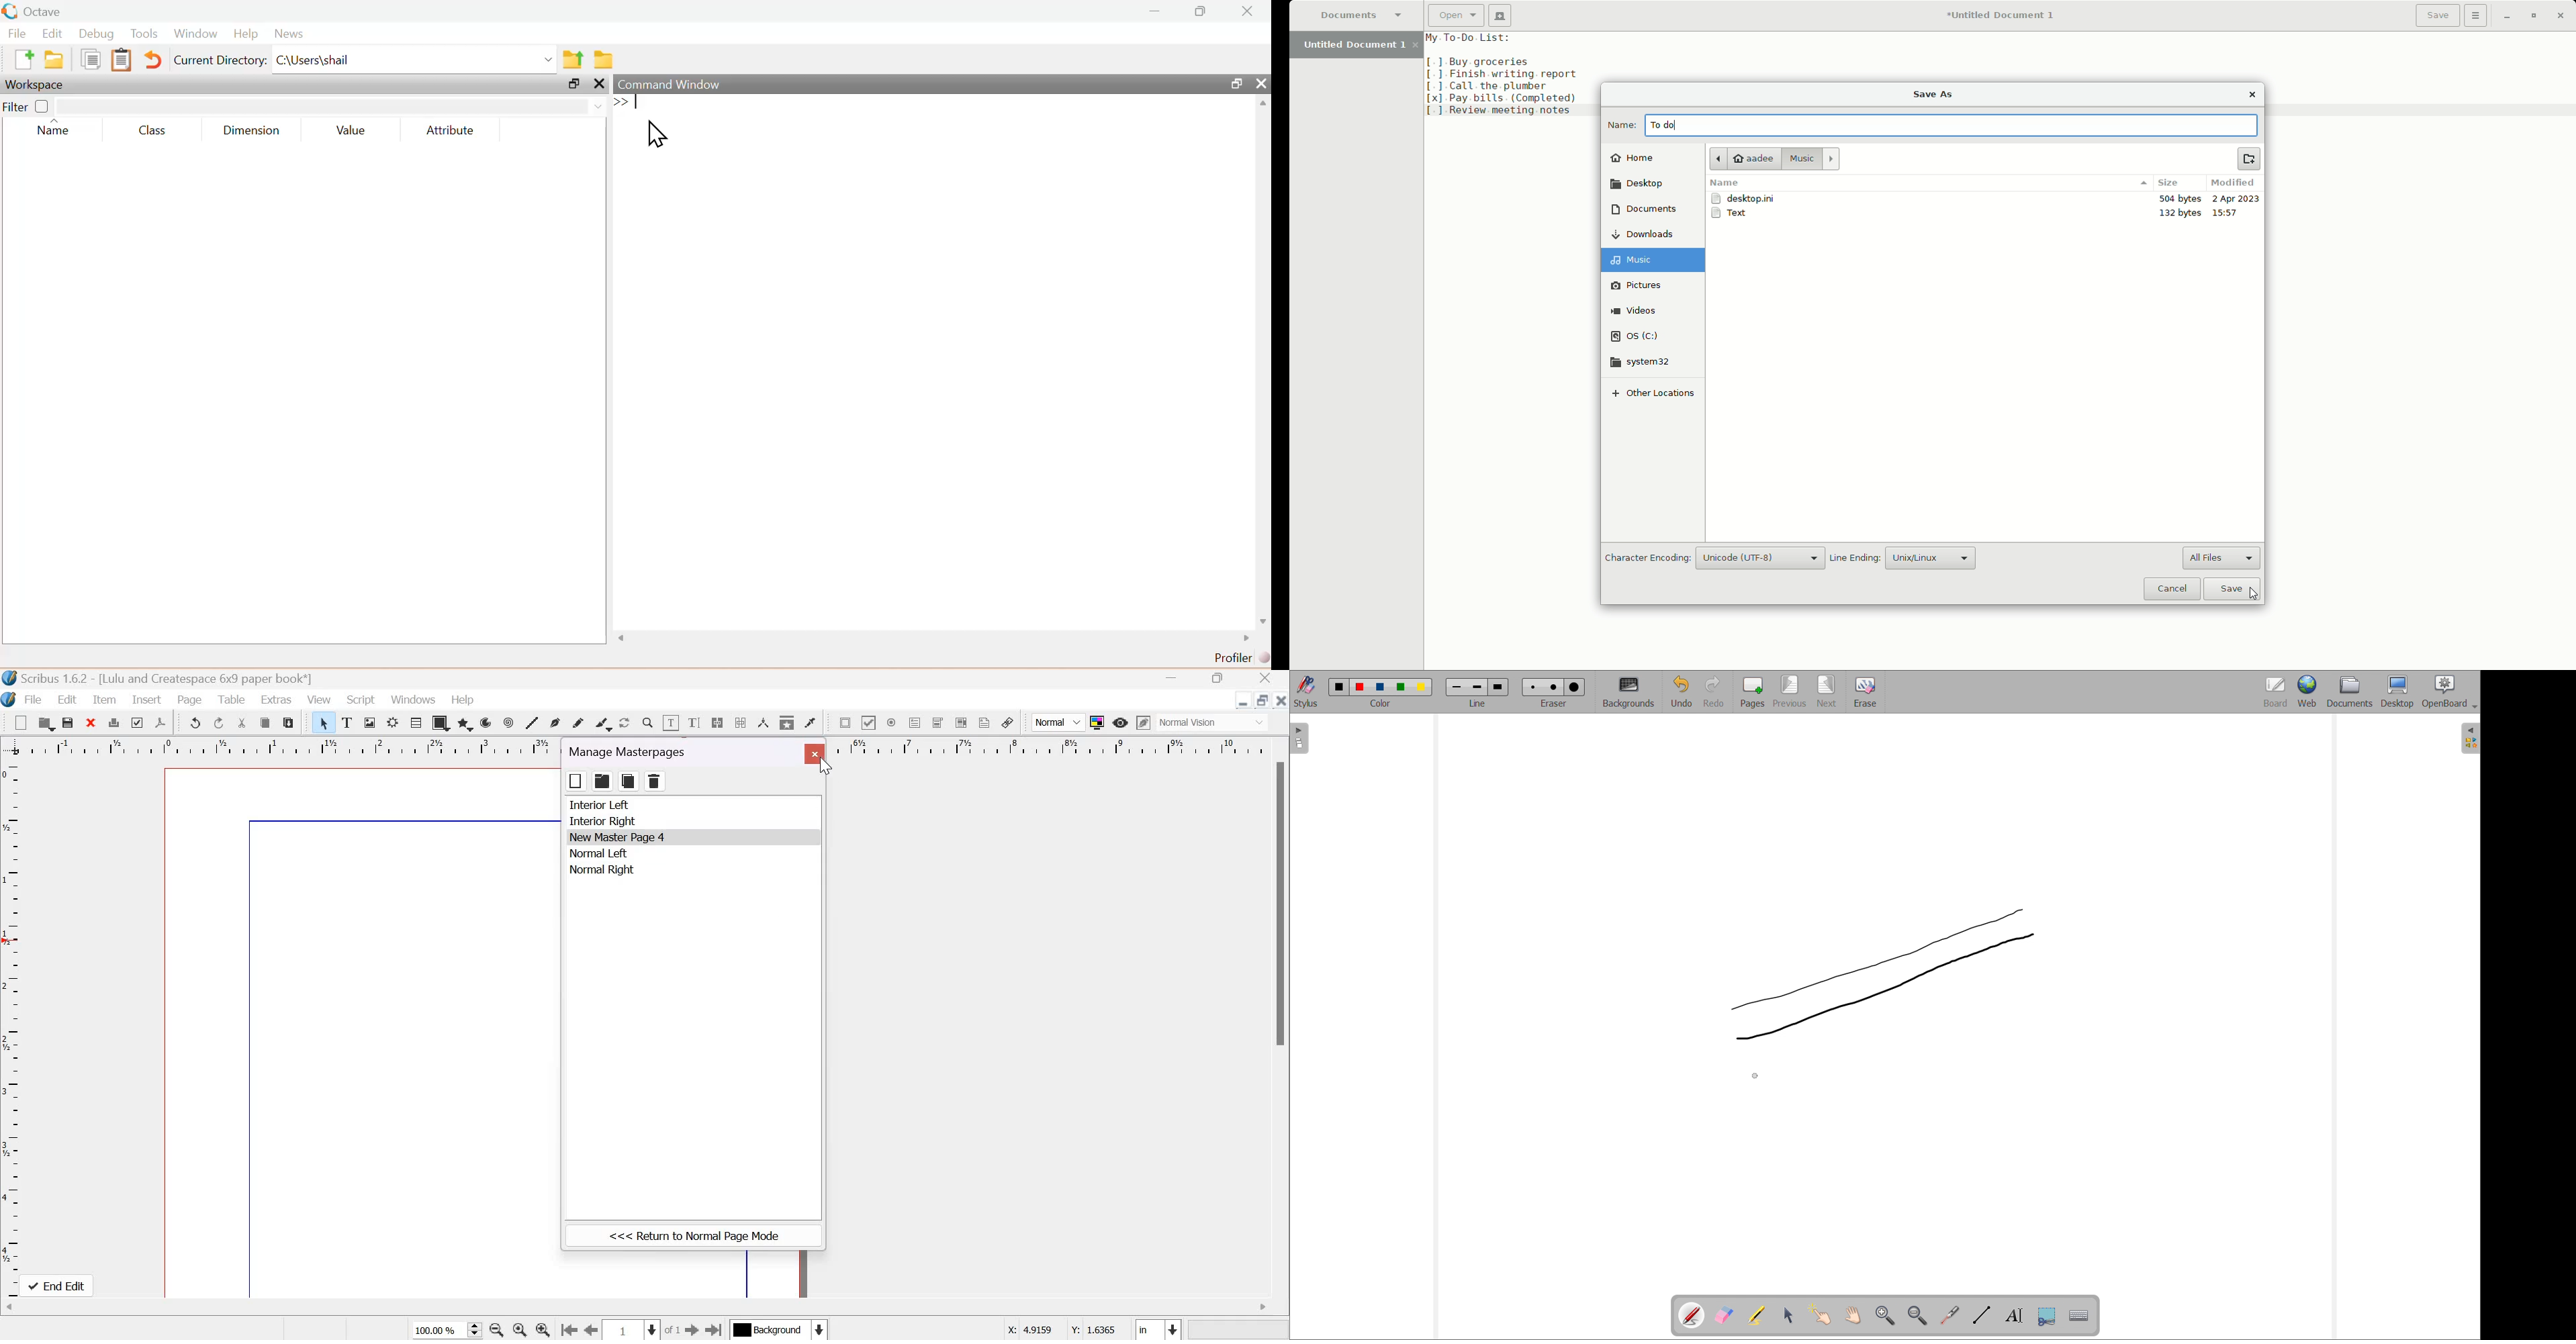 This screenshot has height=1344, width=2576. I want to click on Close, so click(1281, 700).